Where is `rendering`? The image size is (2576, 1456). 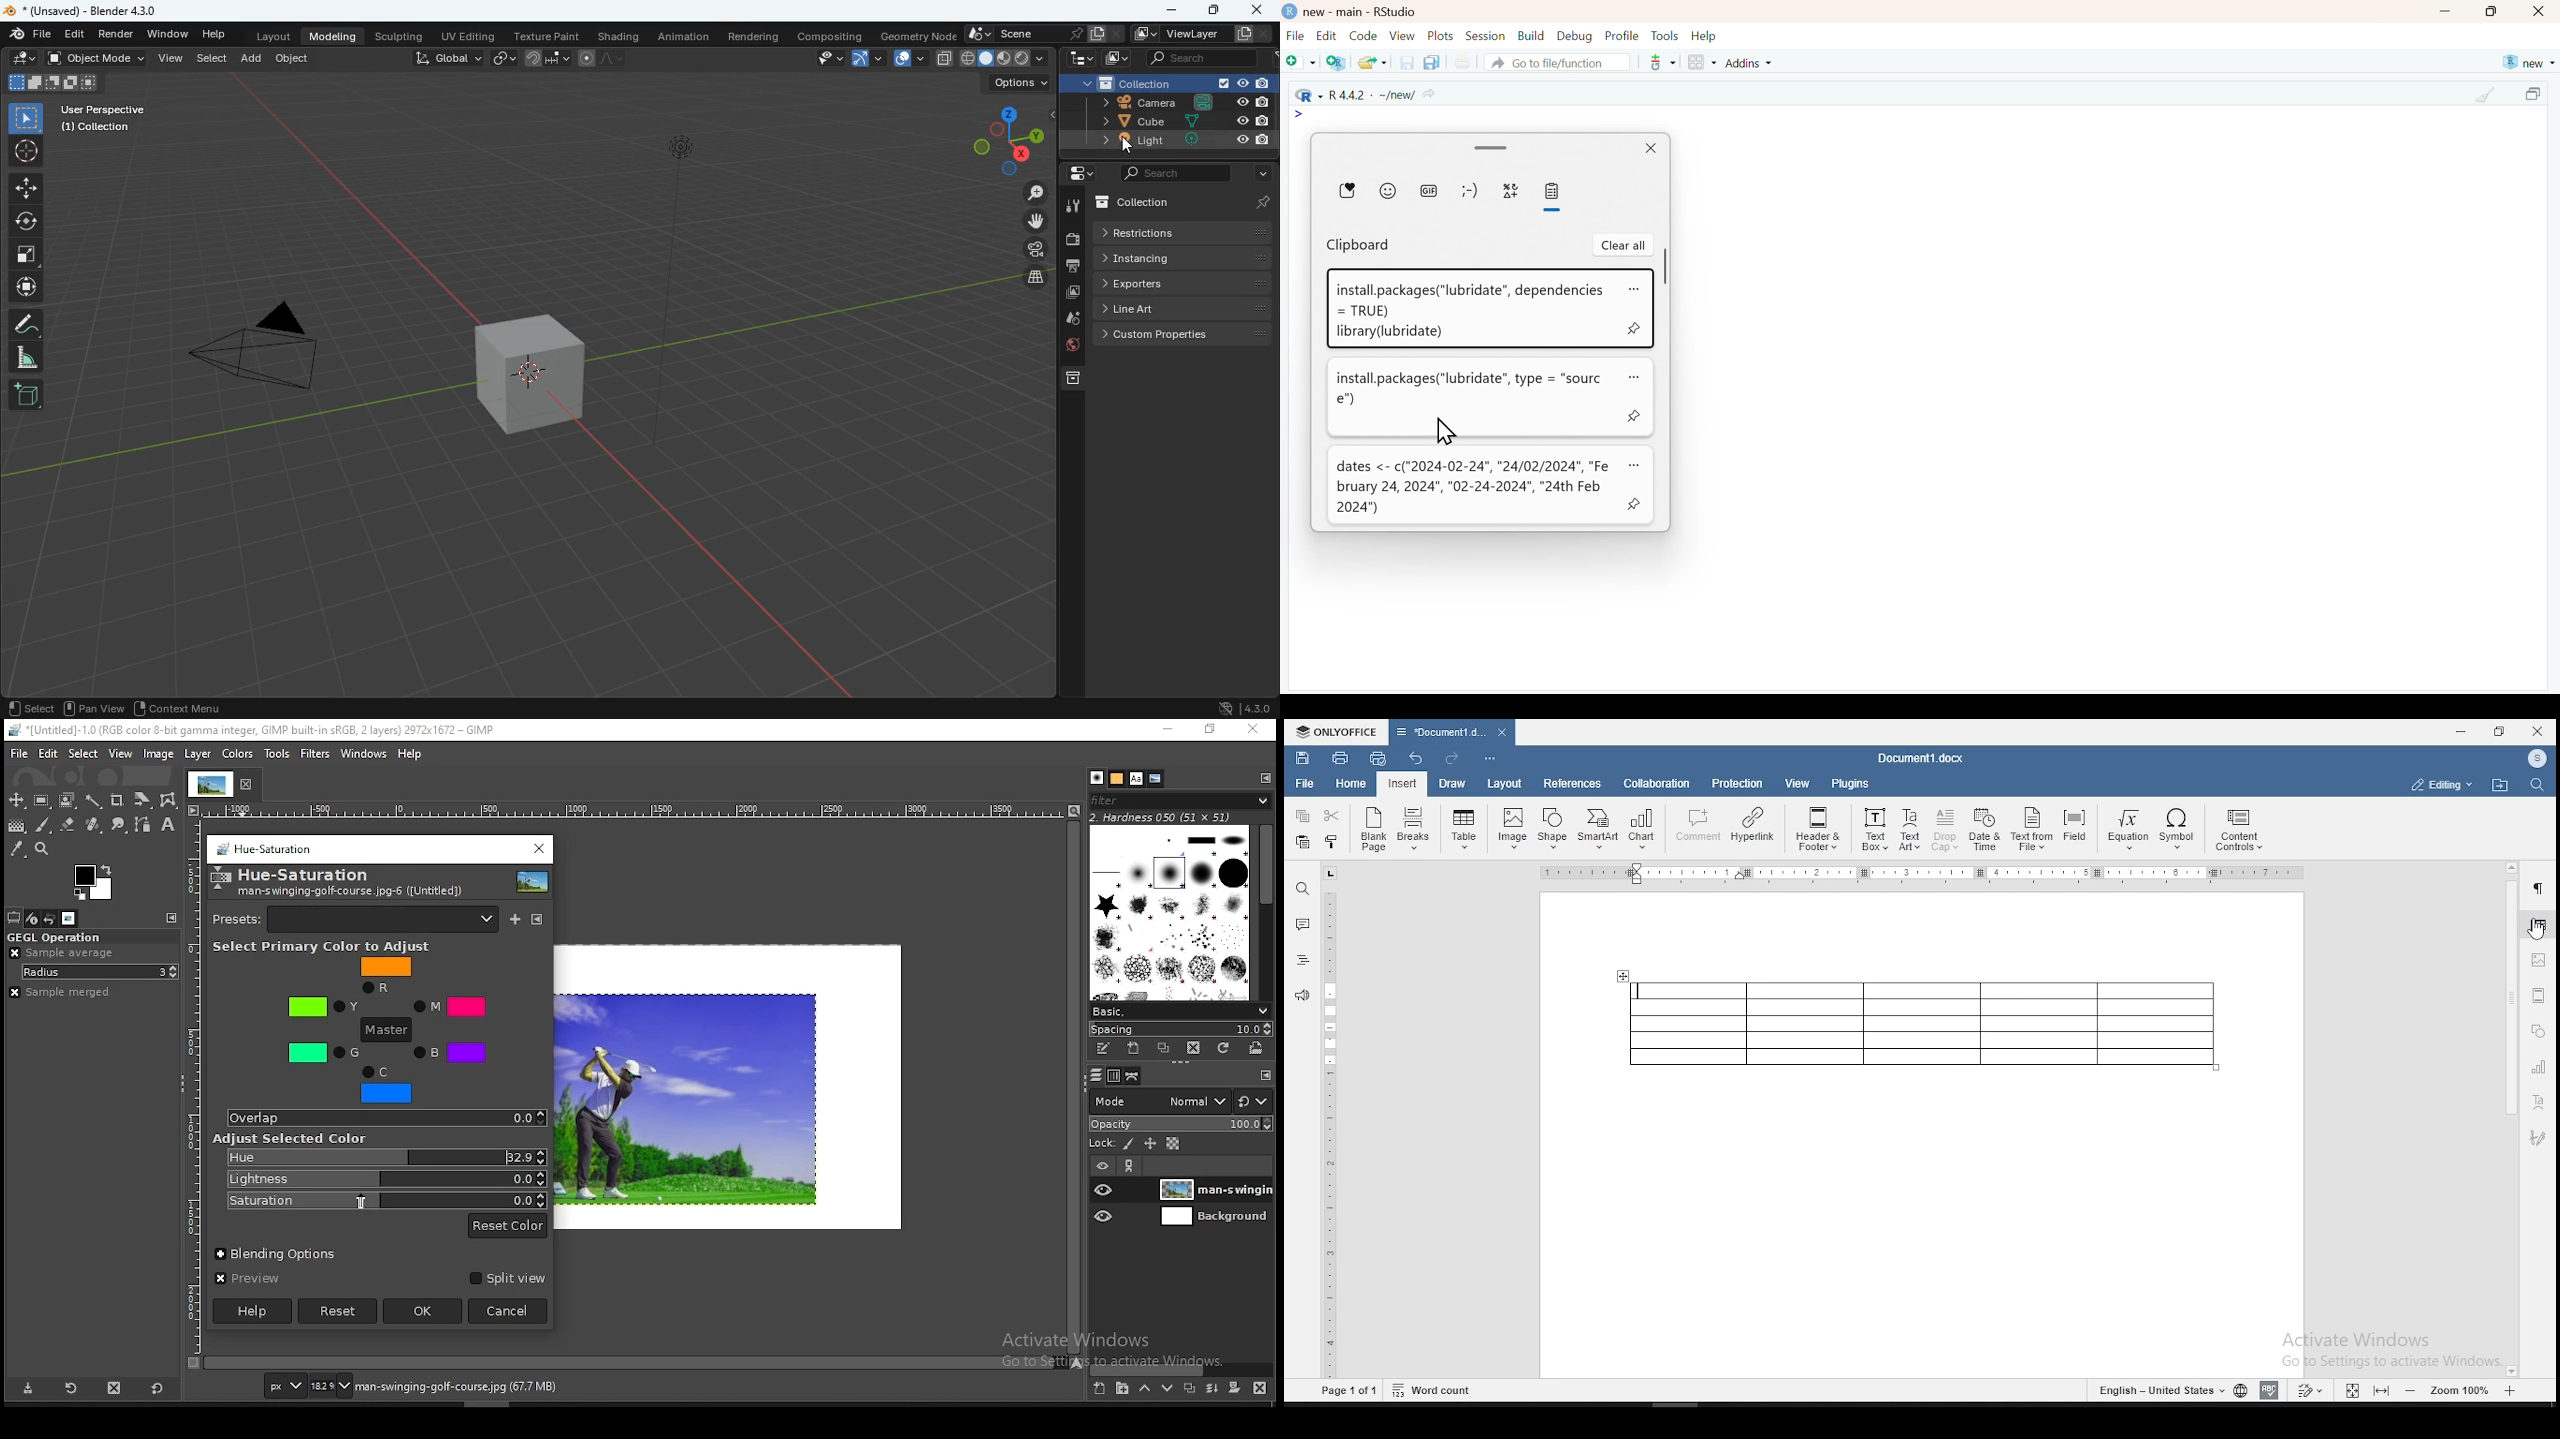 rendering is located at coordinates (753, 37).